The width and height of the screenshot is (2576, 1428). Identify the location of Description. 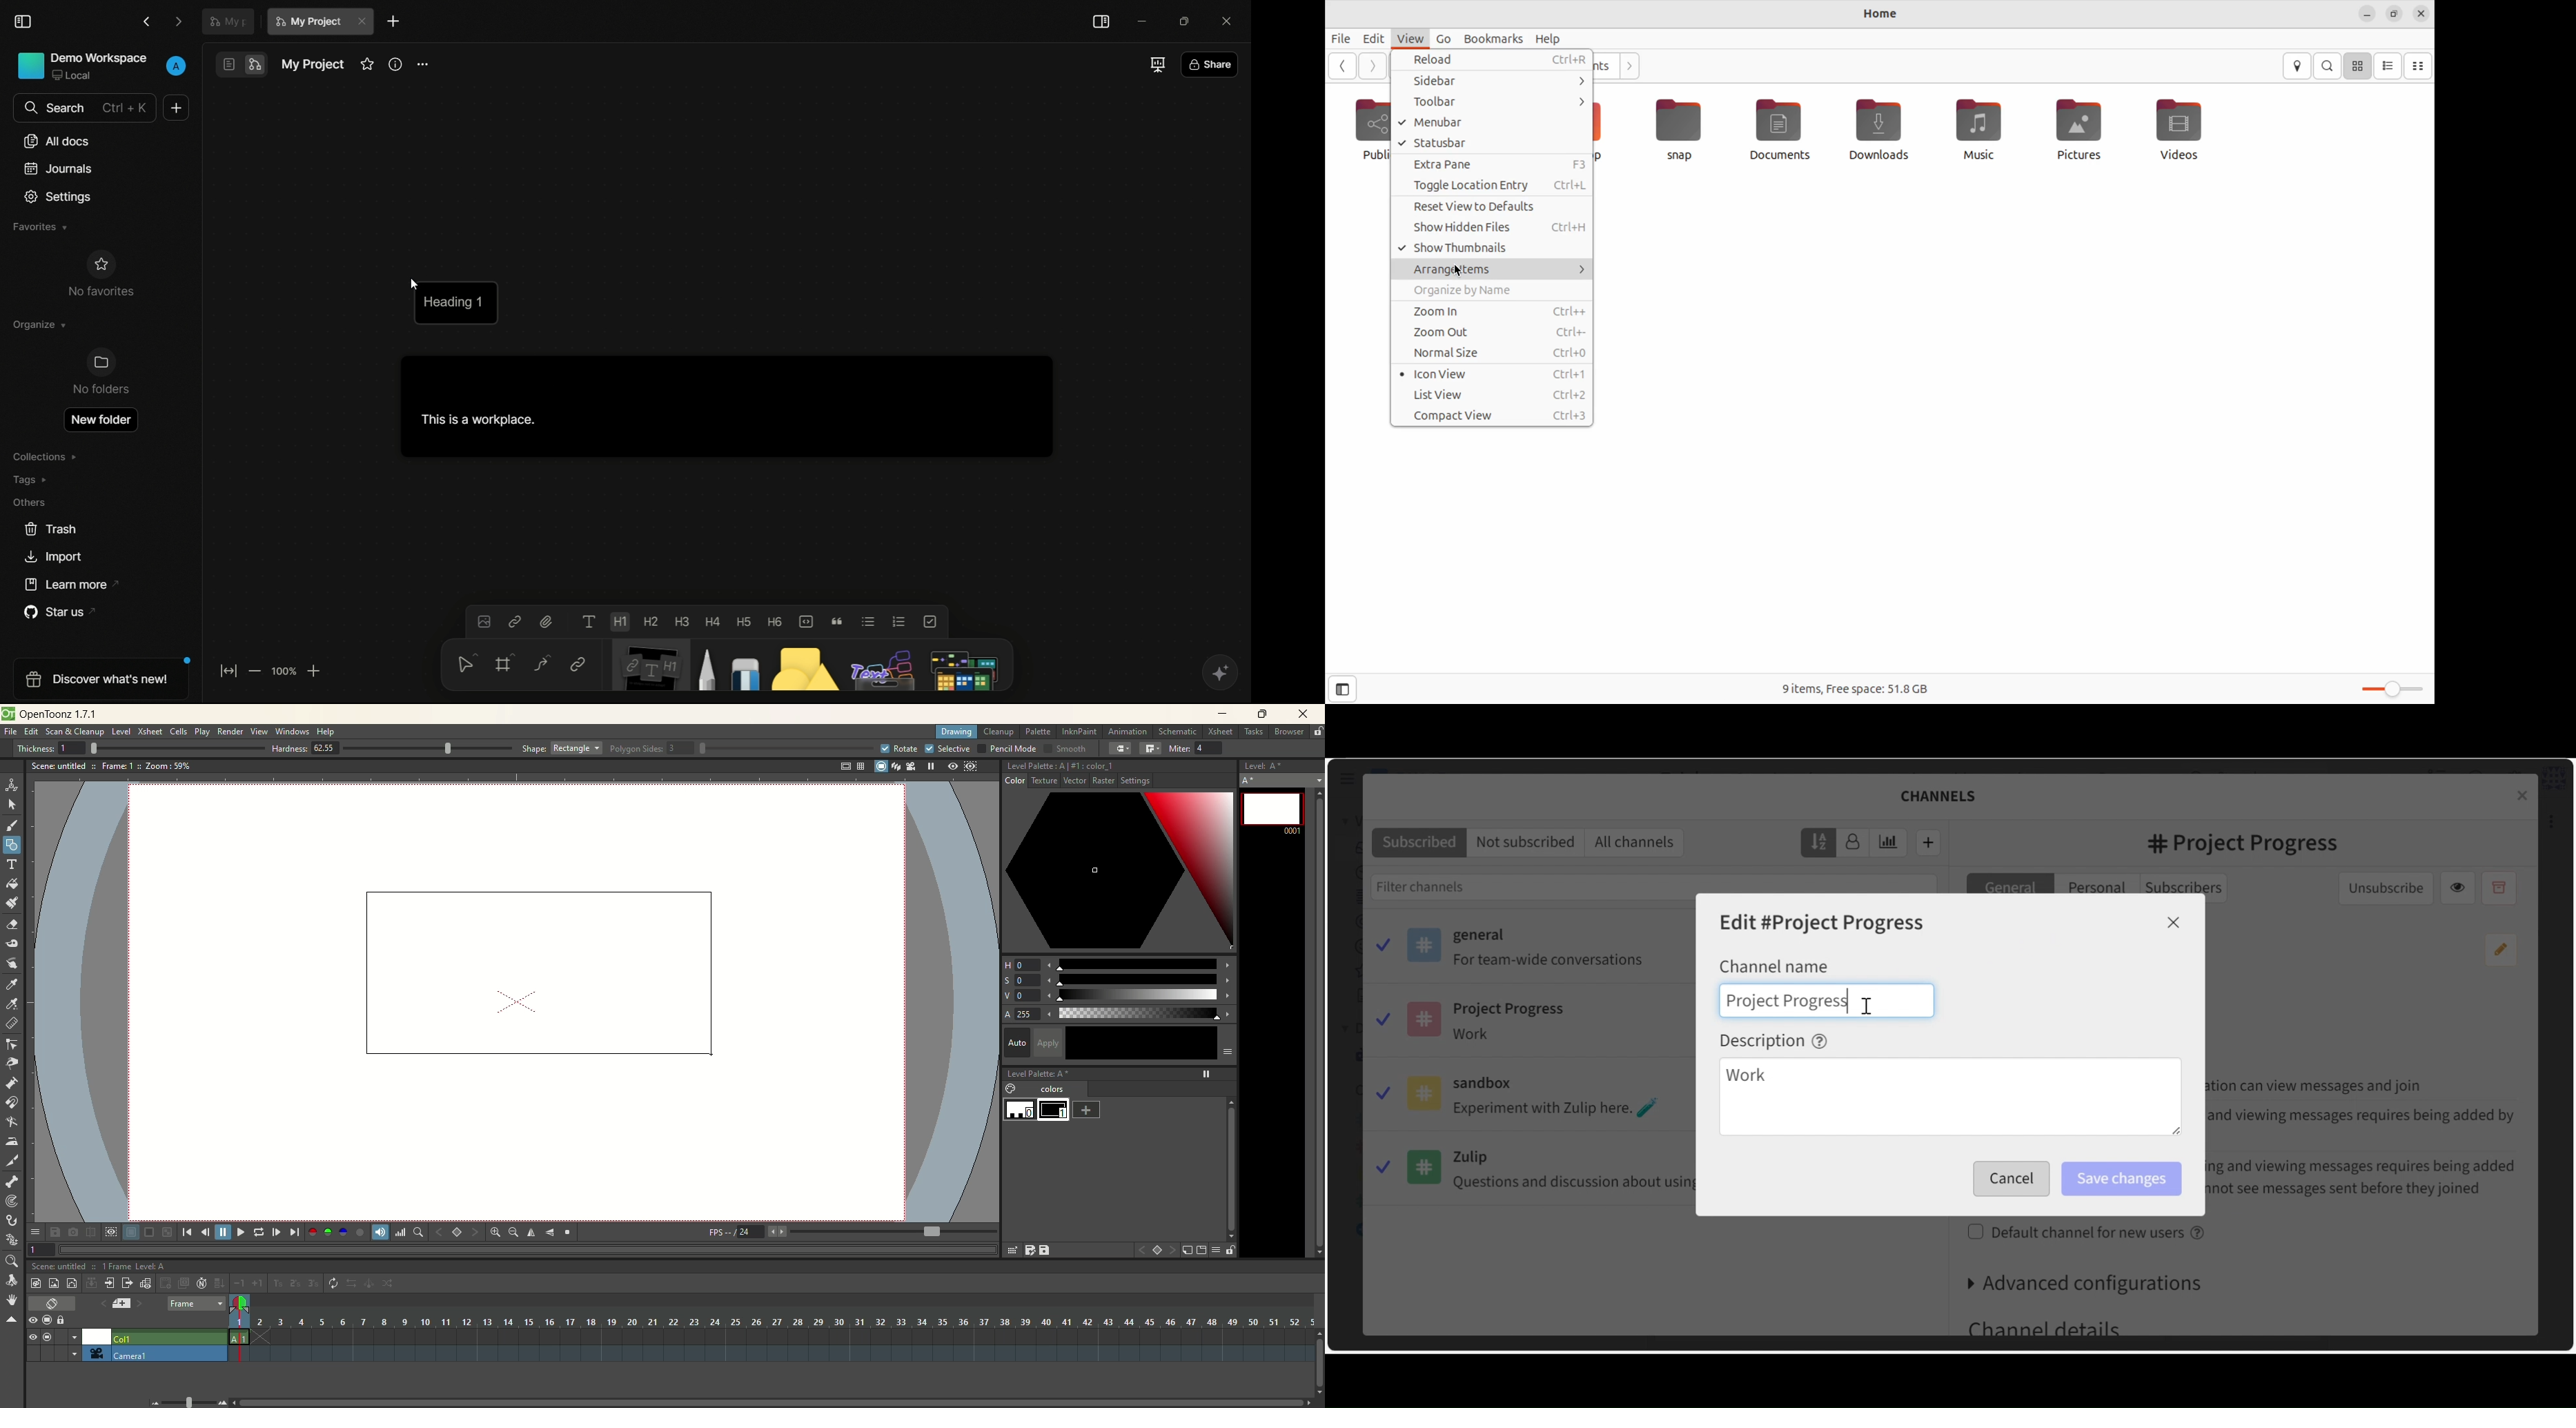
(1774, 1040).